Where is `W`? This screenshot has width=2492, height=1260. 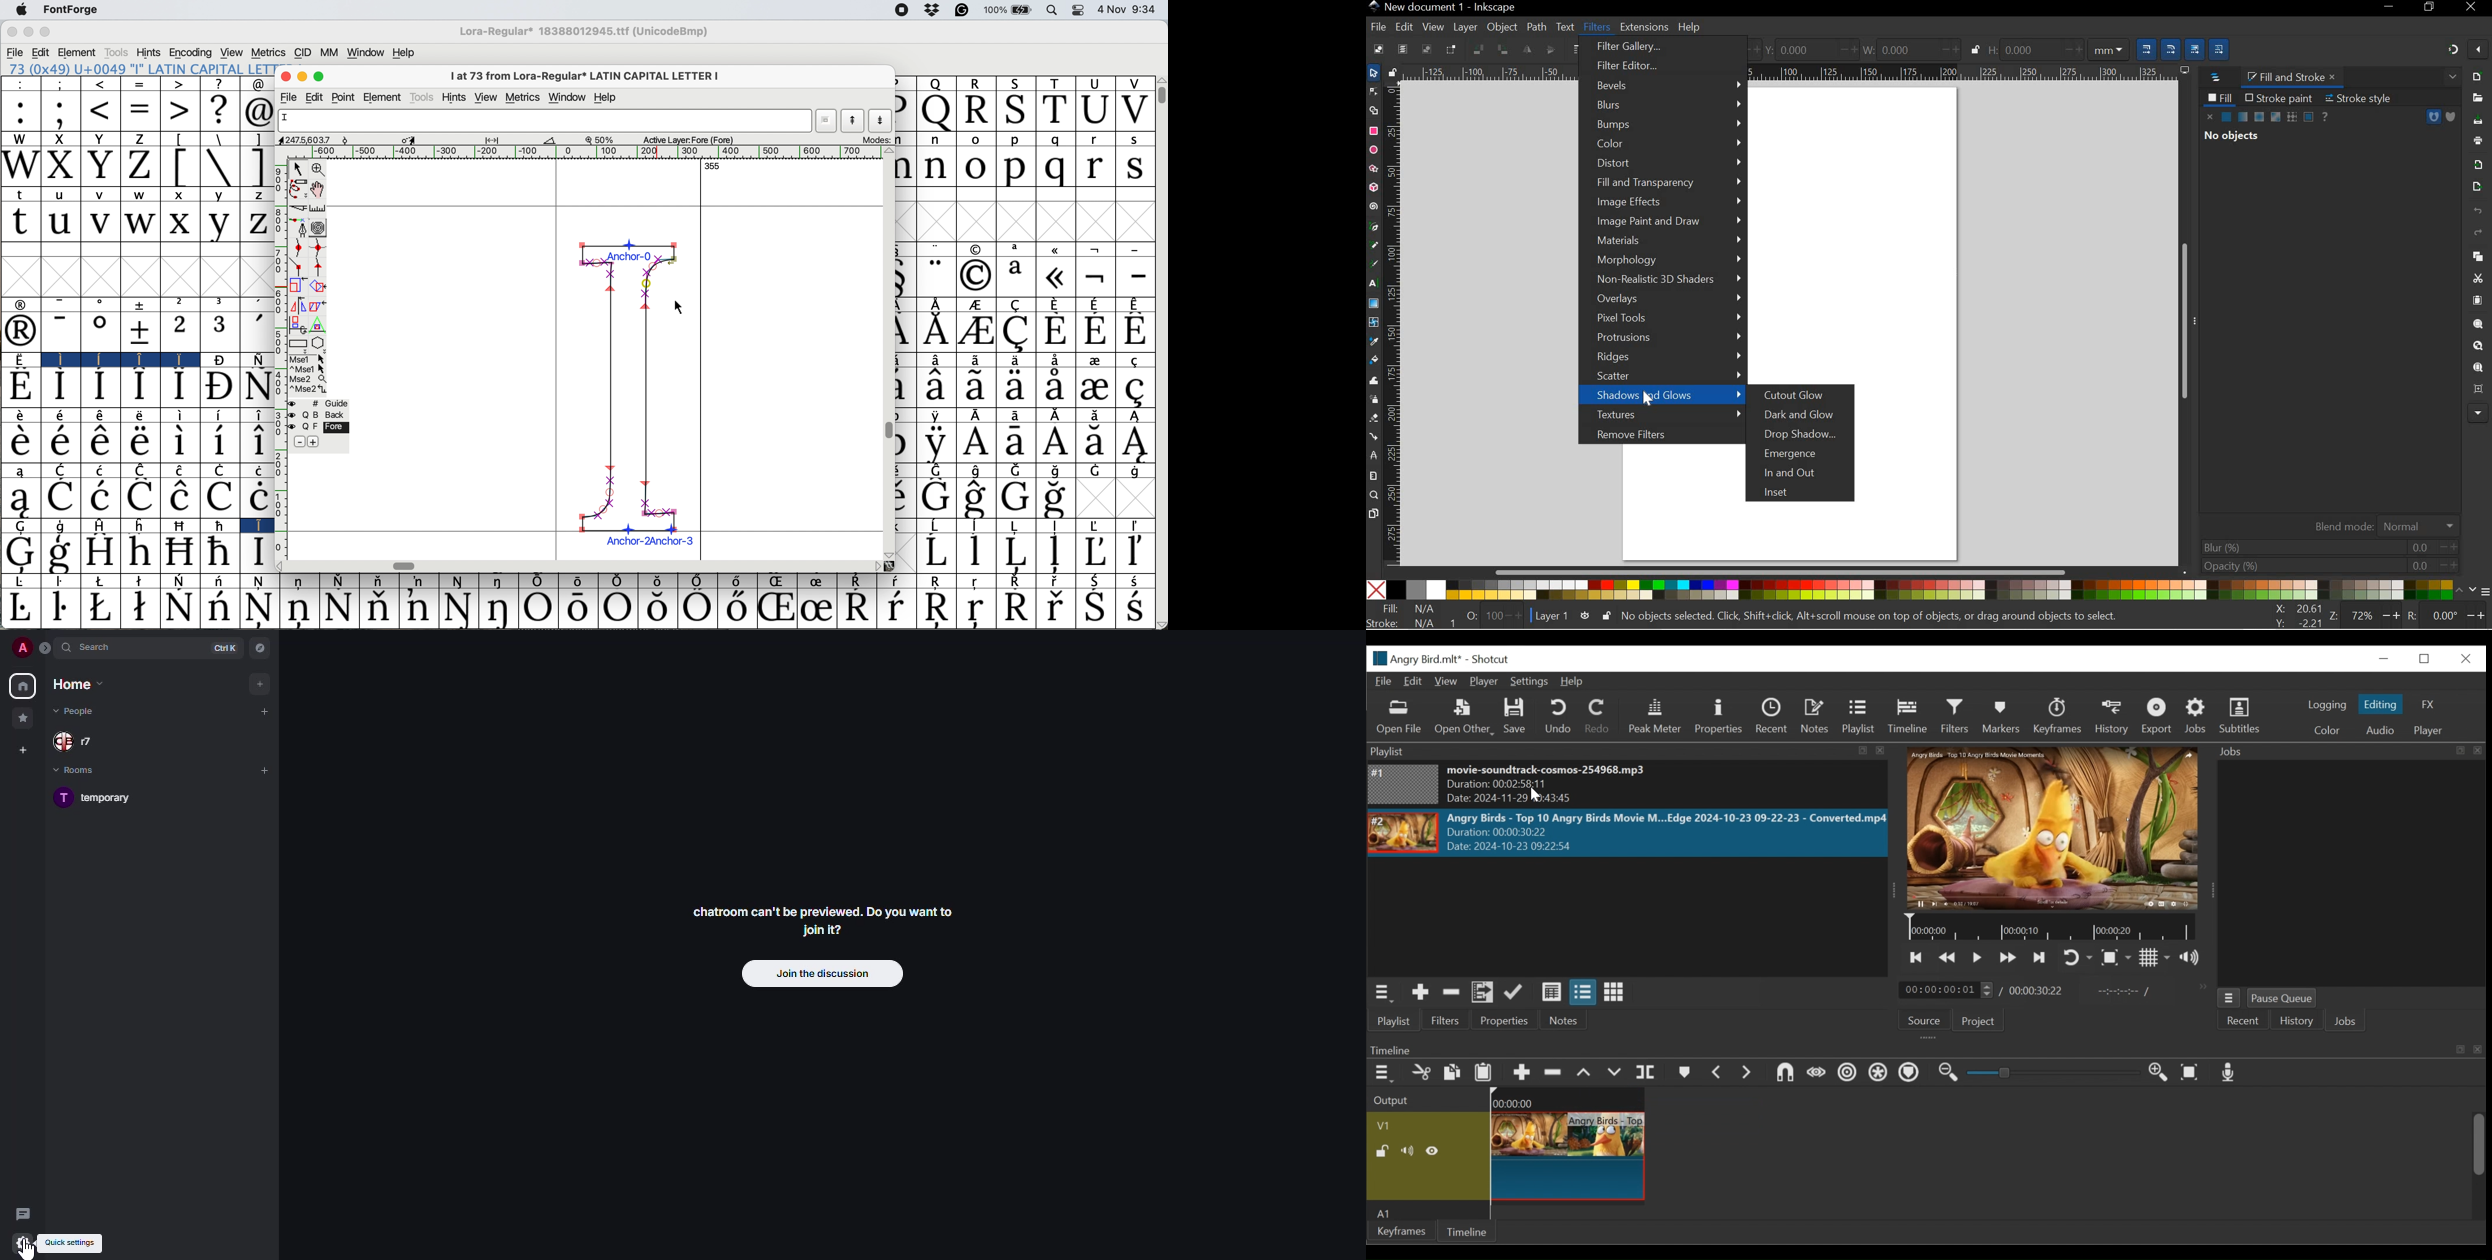 W is located at coordinates (20, 139).